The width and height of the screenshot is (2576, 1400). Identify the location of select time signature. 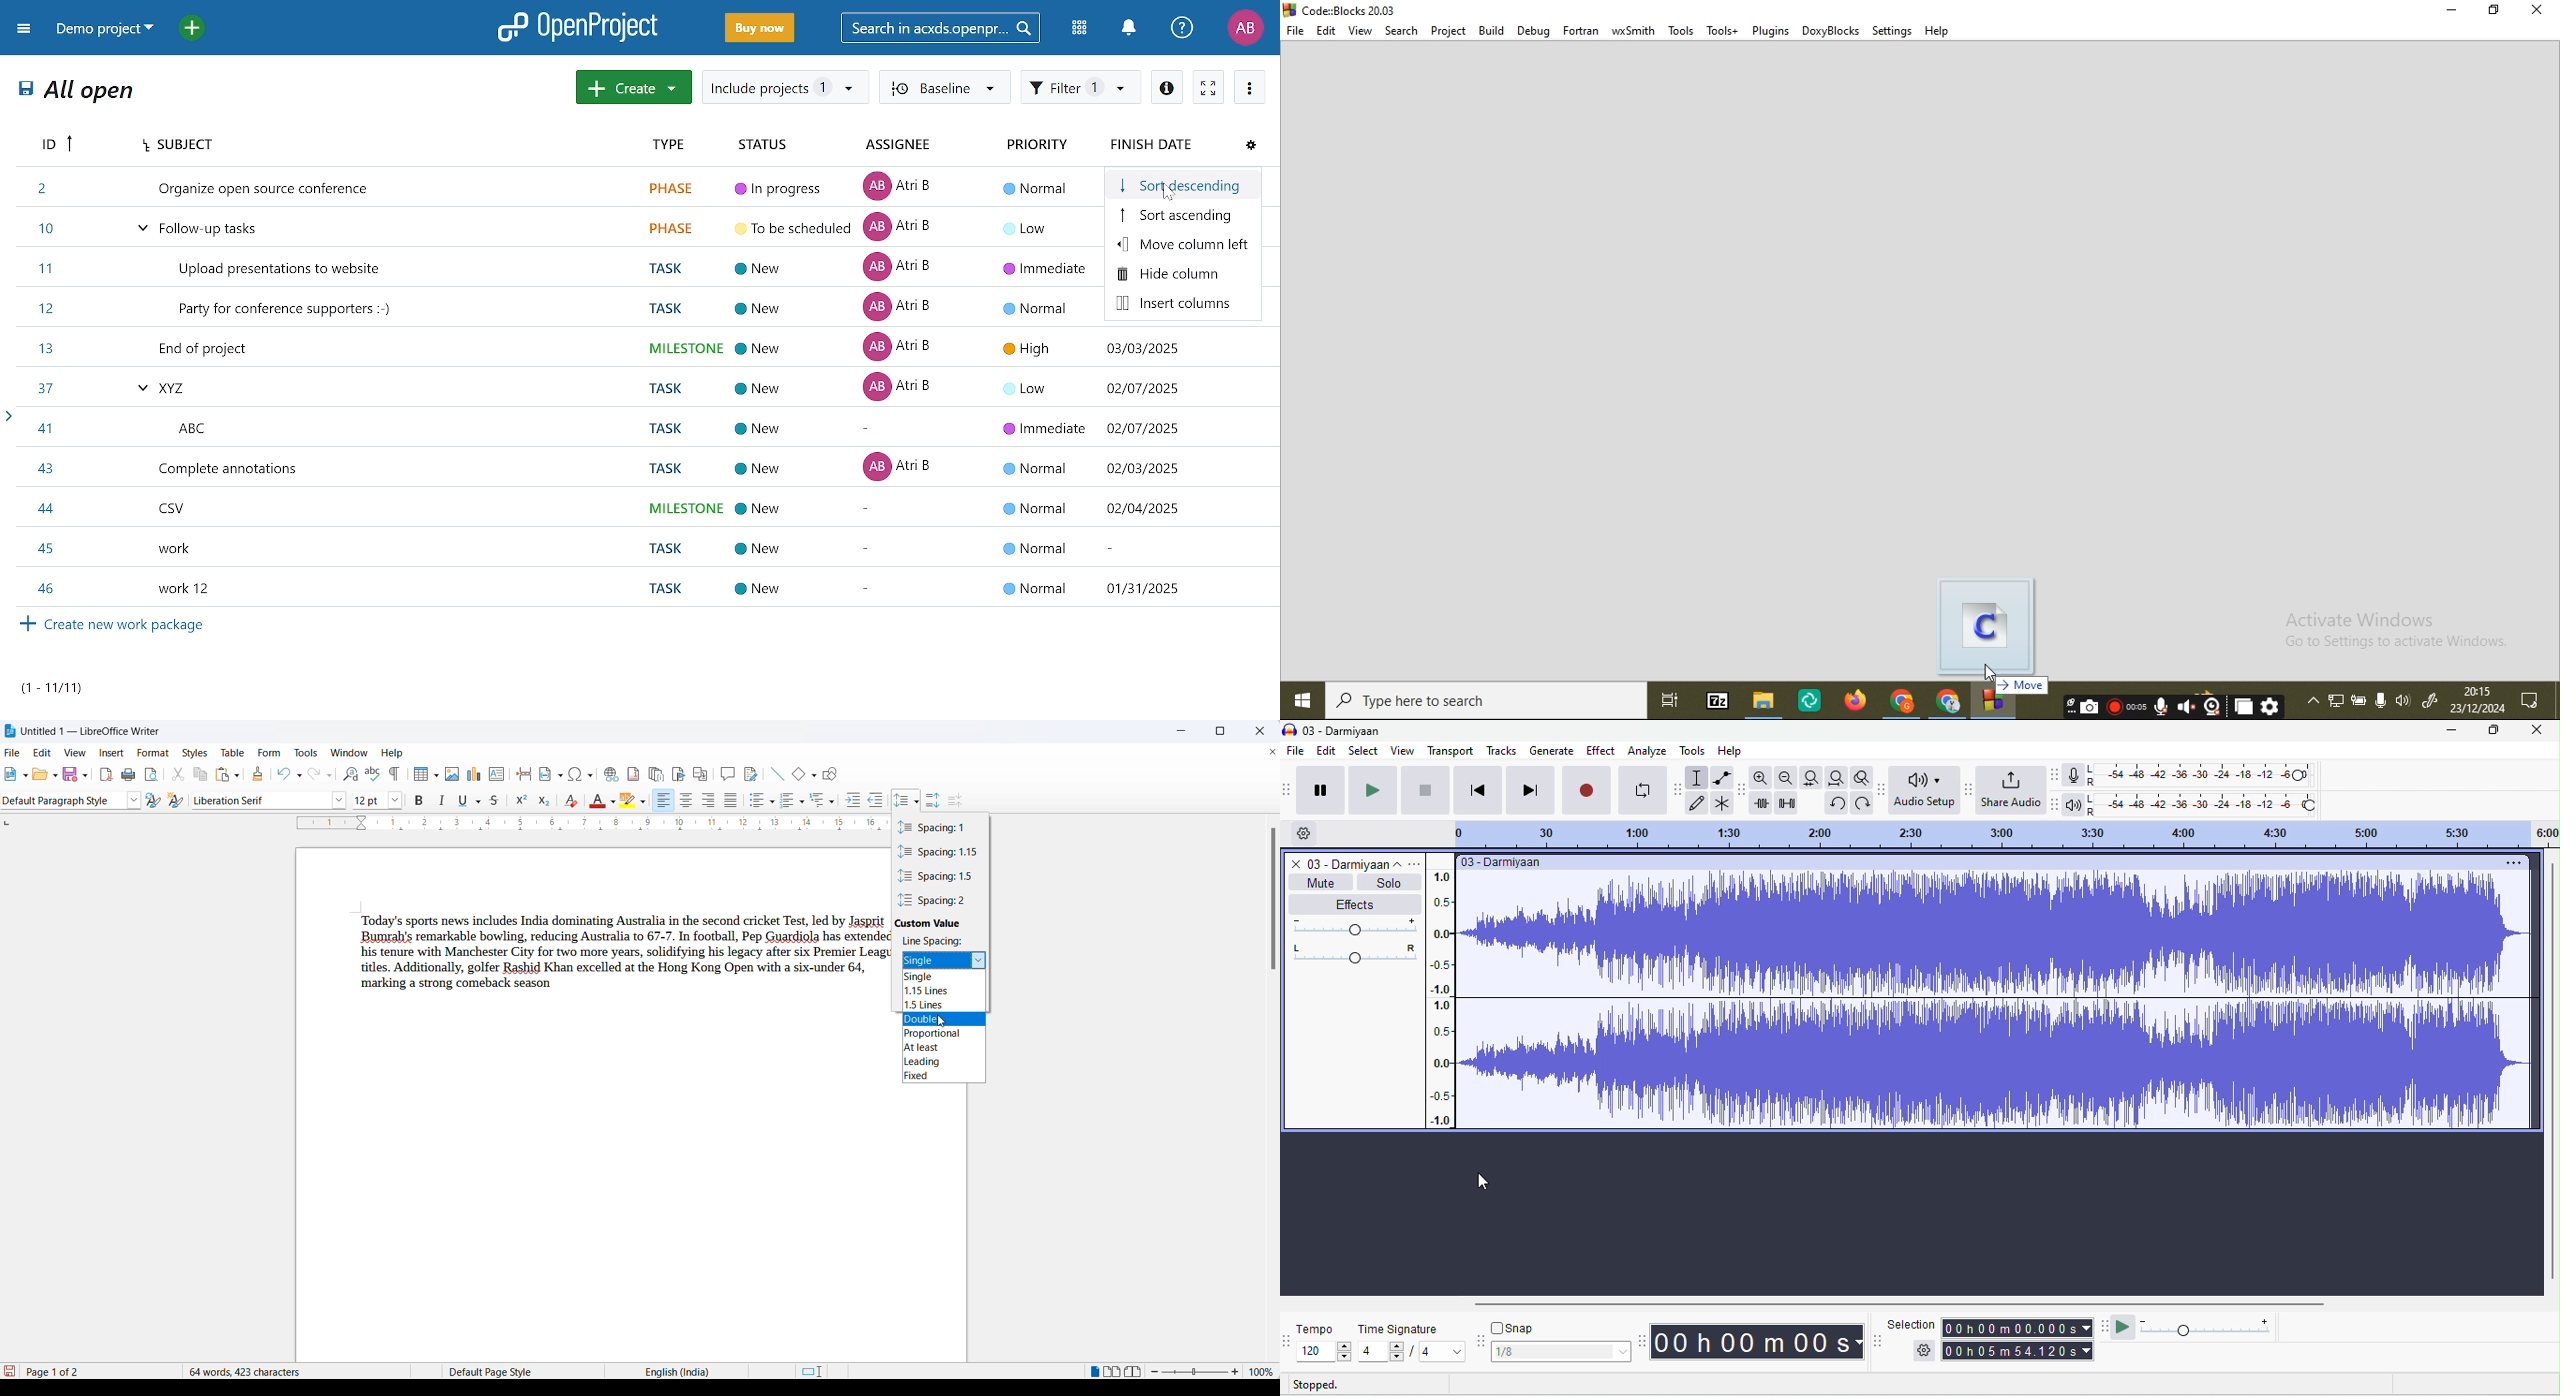
(1410, 1352).